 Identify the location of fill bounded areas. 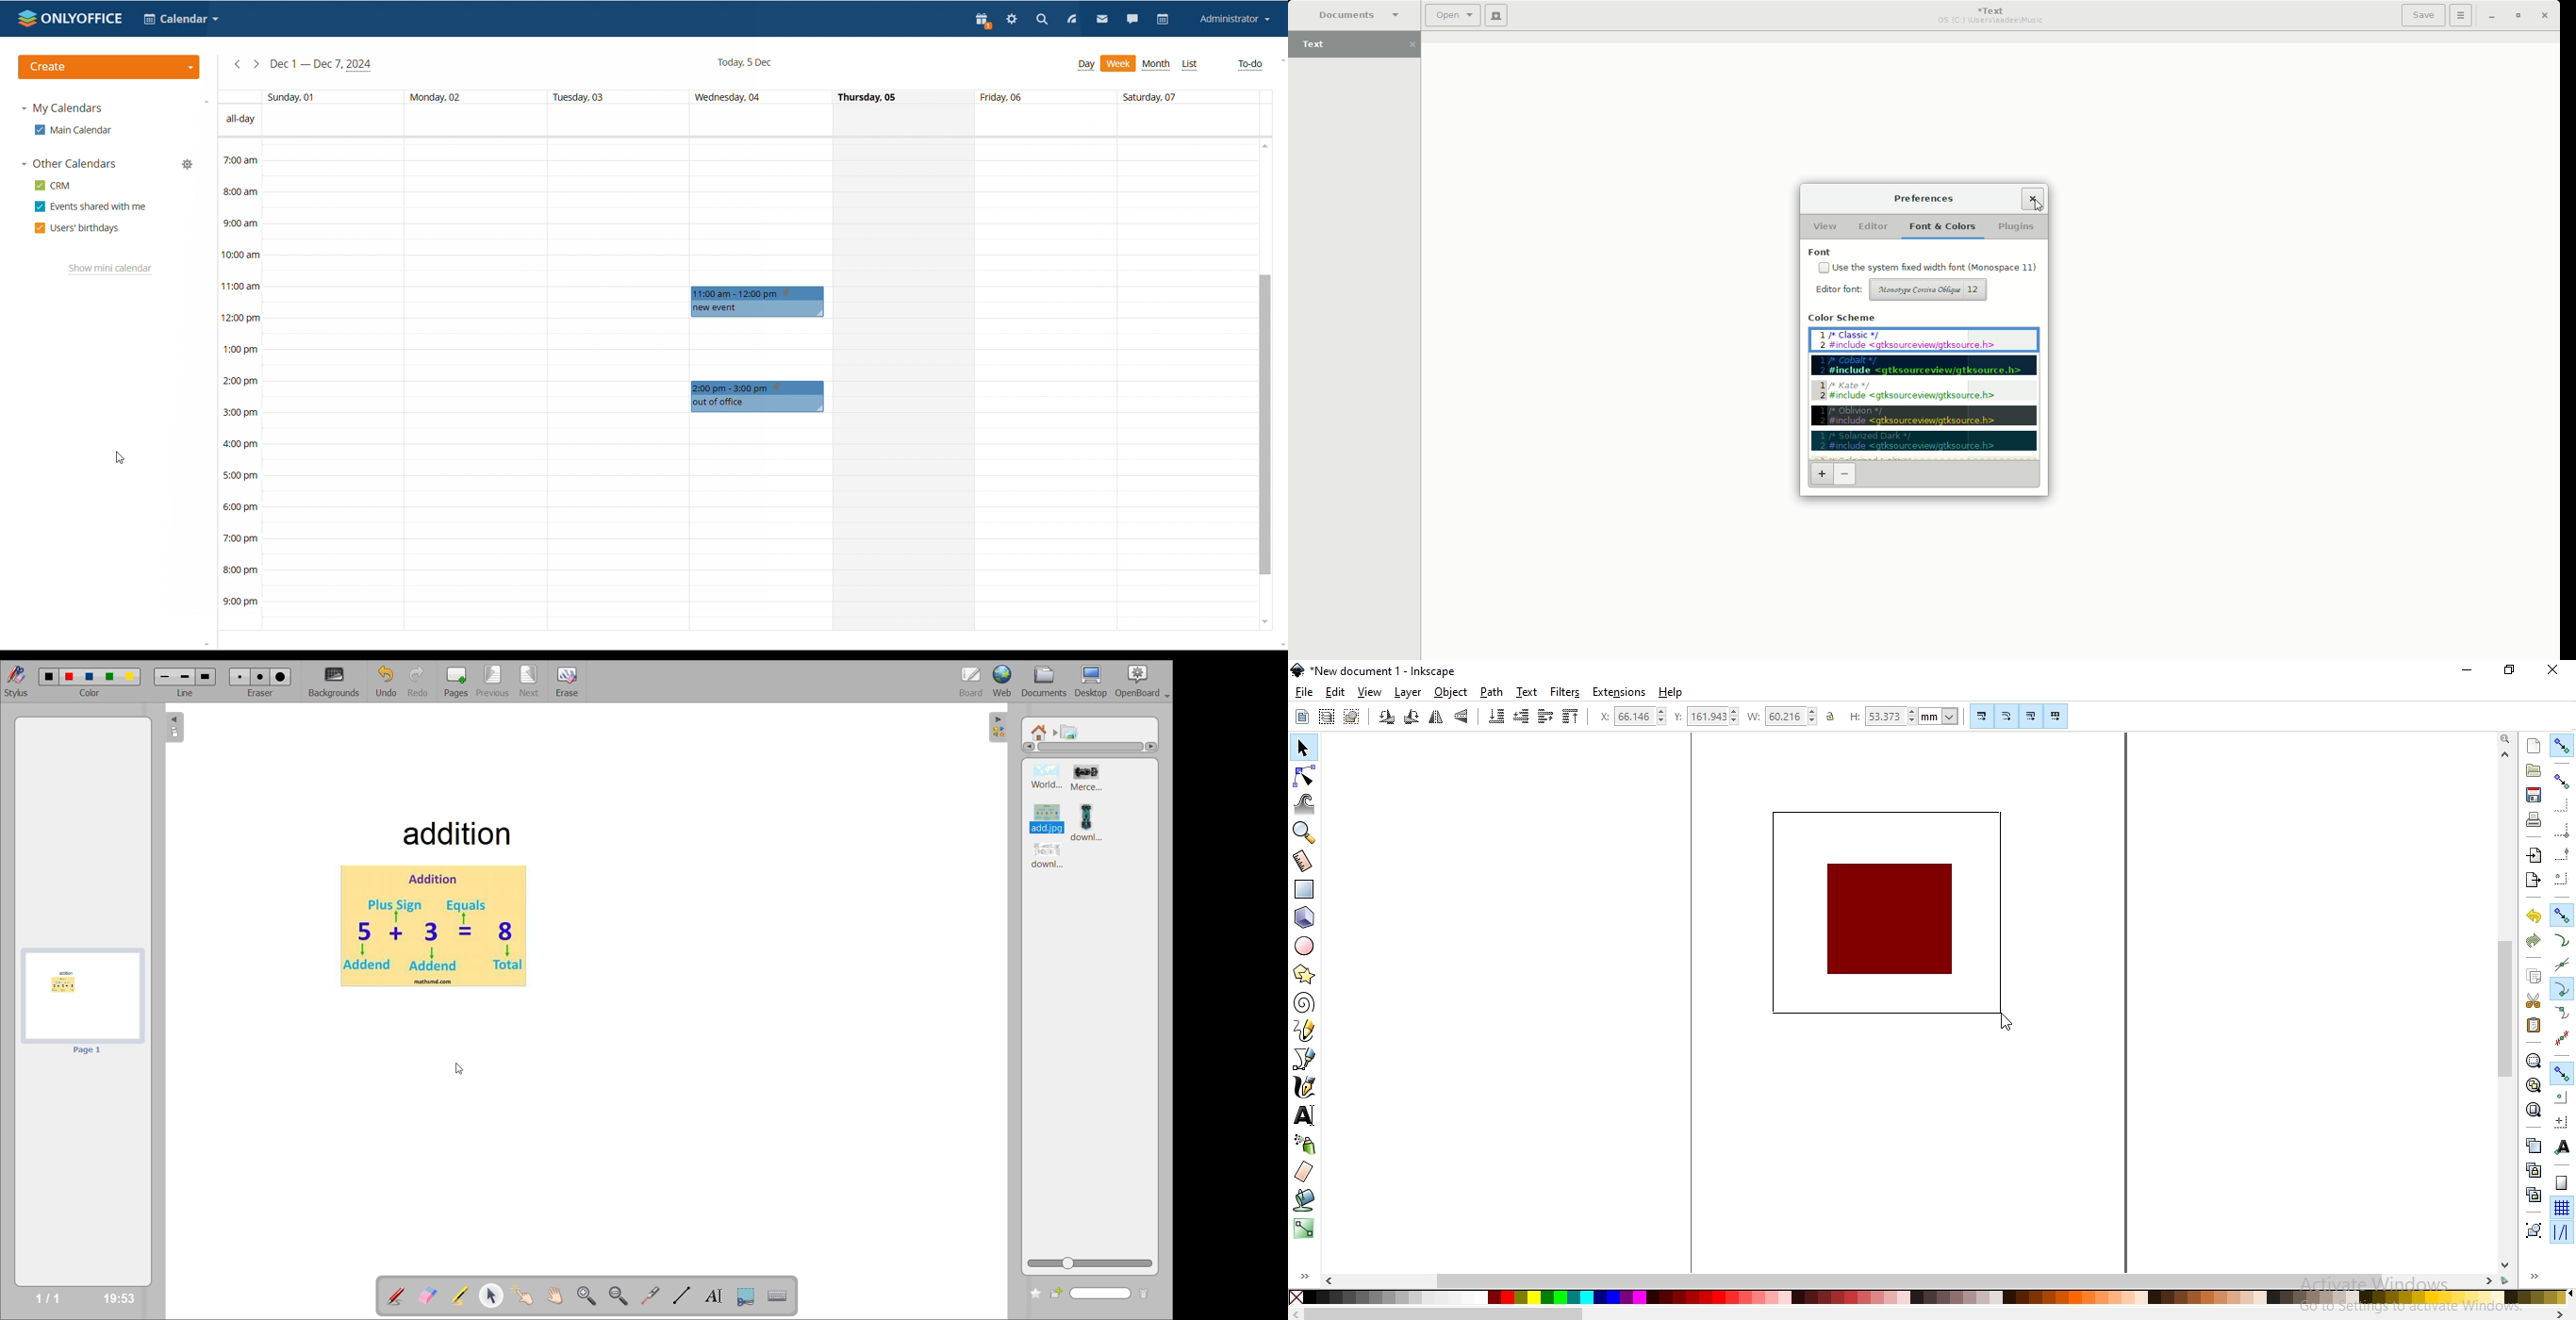
(1303, 1202).